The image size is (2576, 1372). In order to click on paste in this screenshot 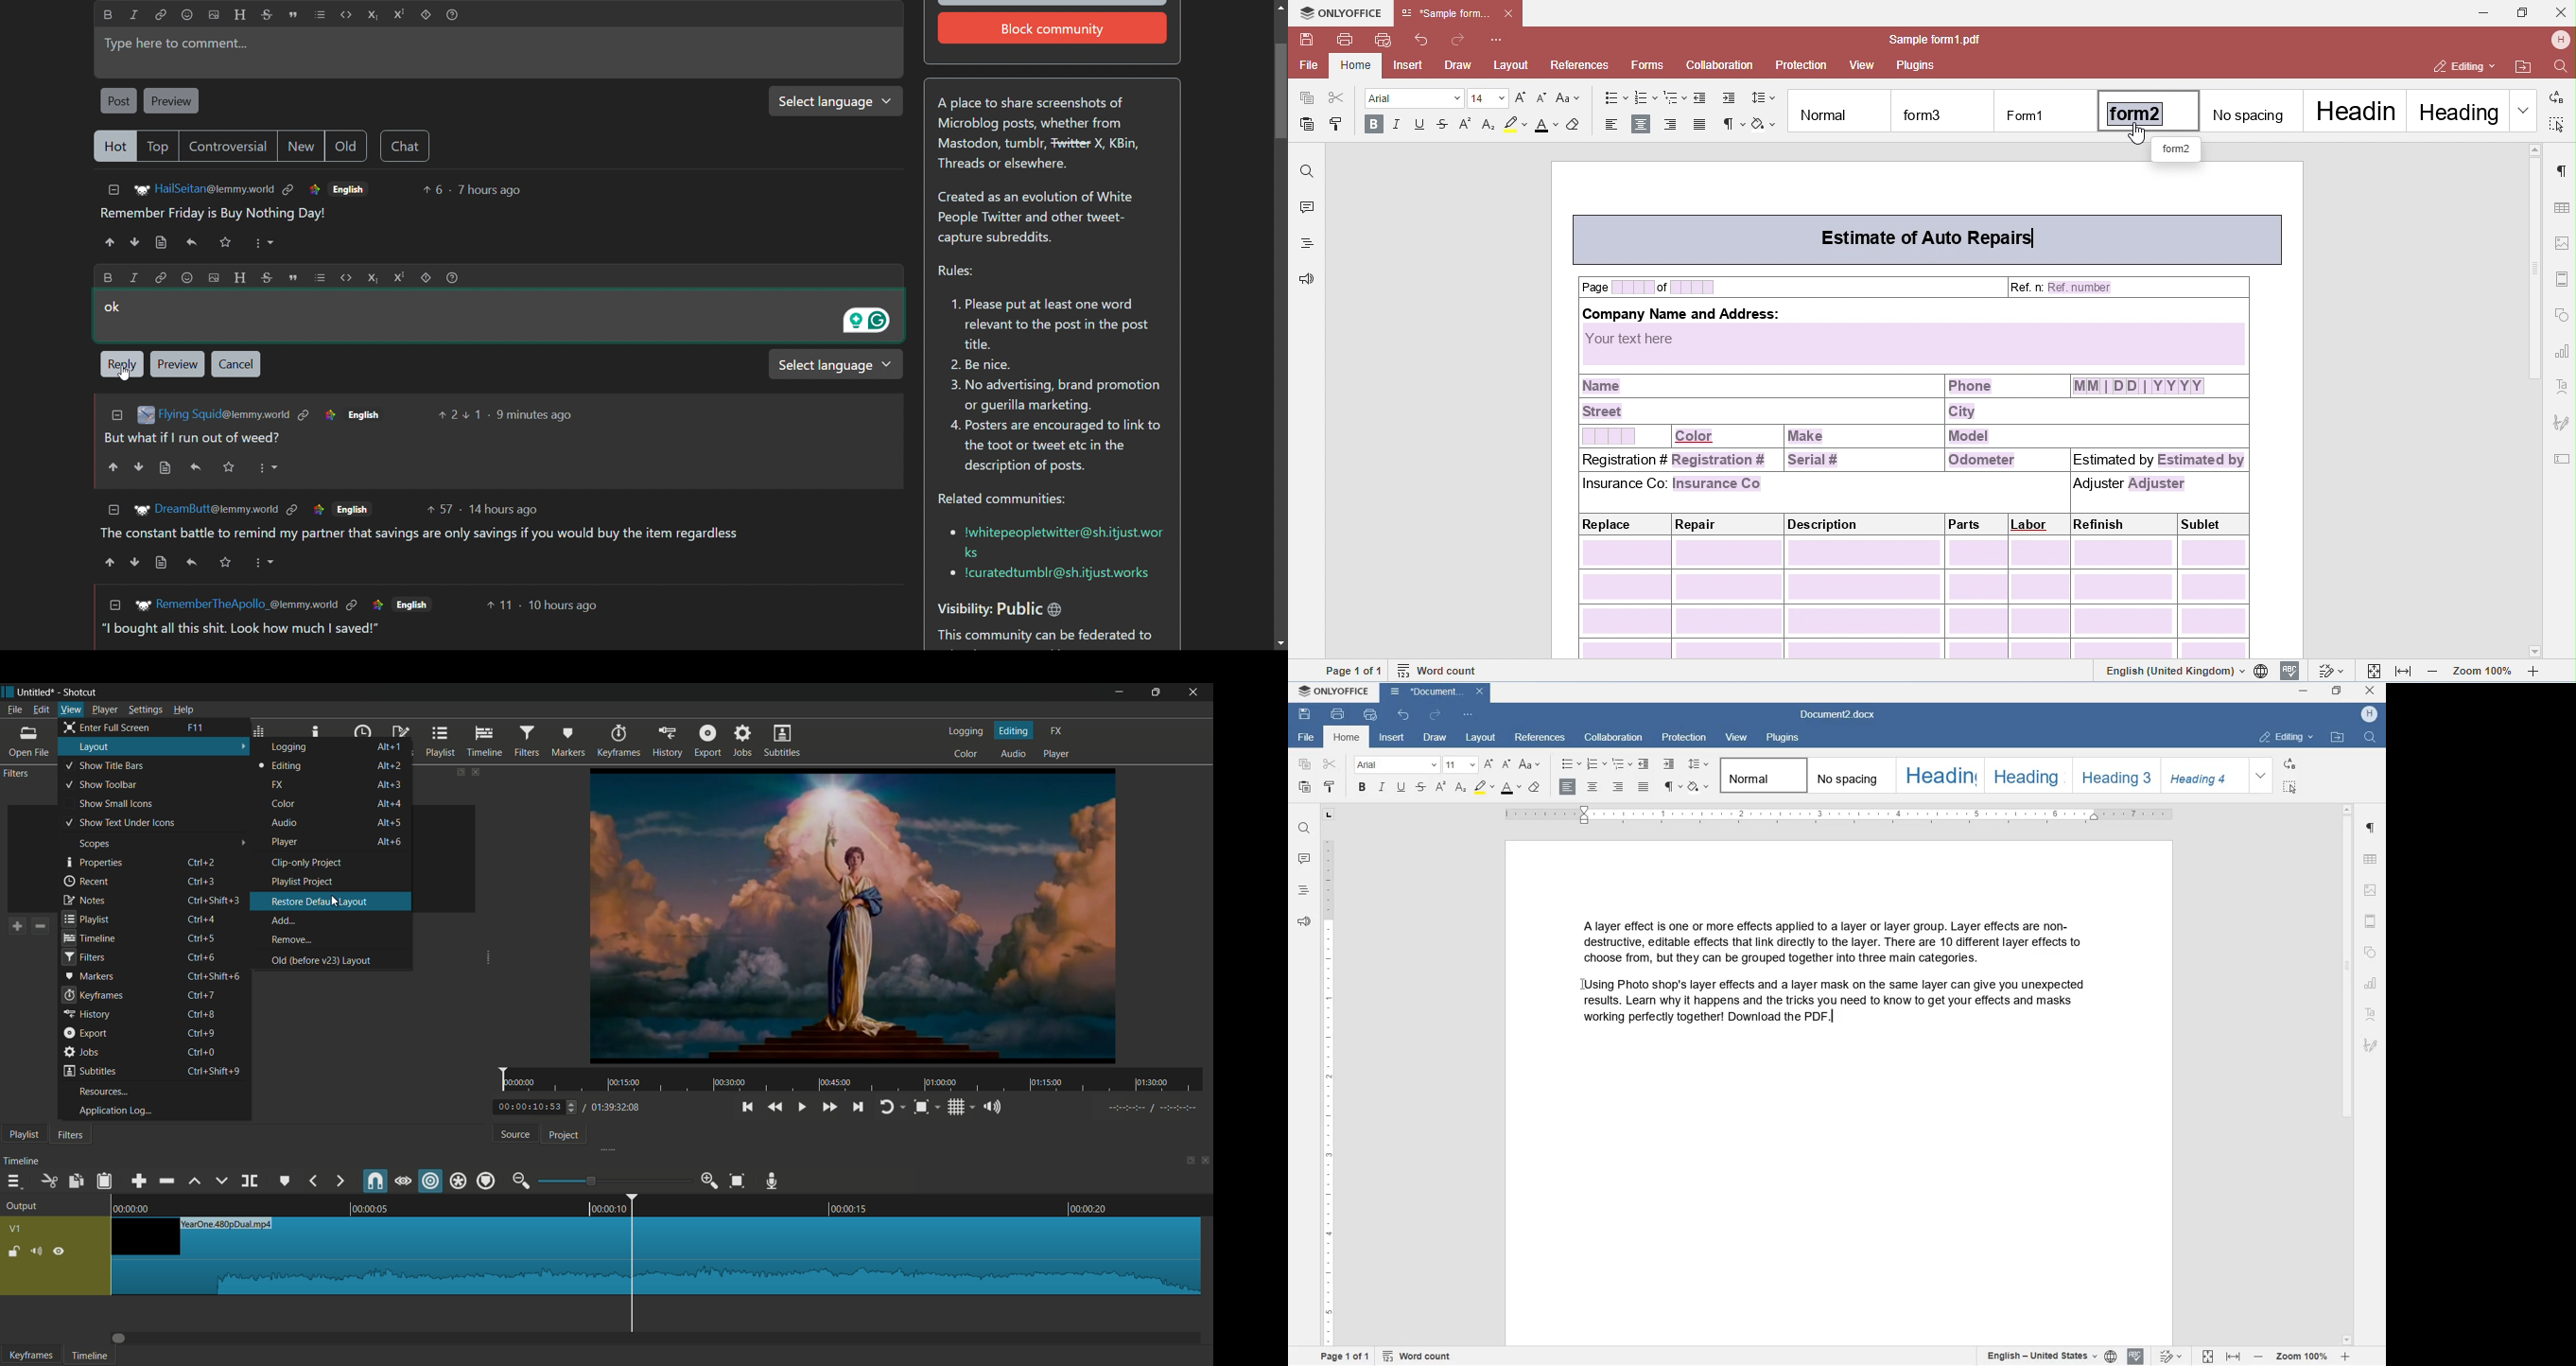, I will do `click(104, 1180)`.